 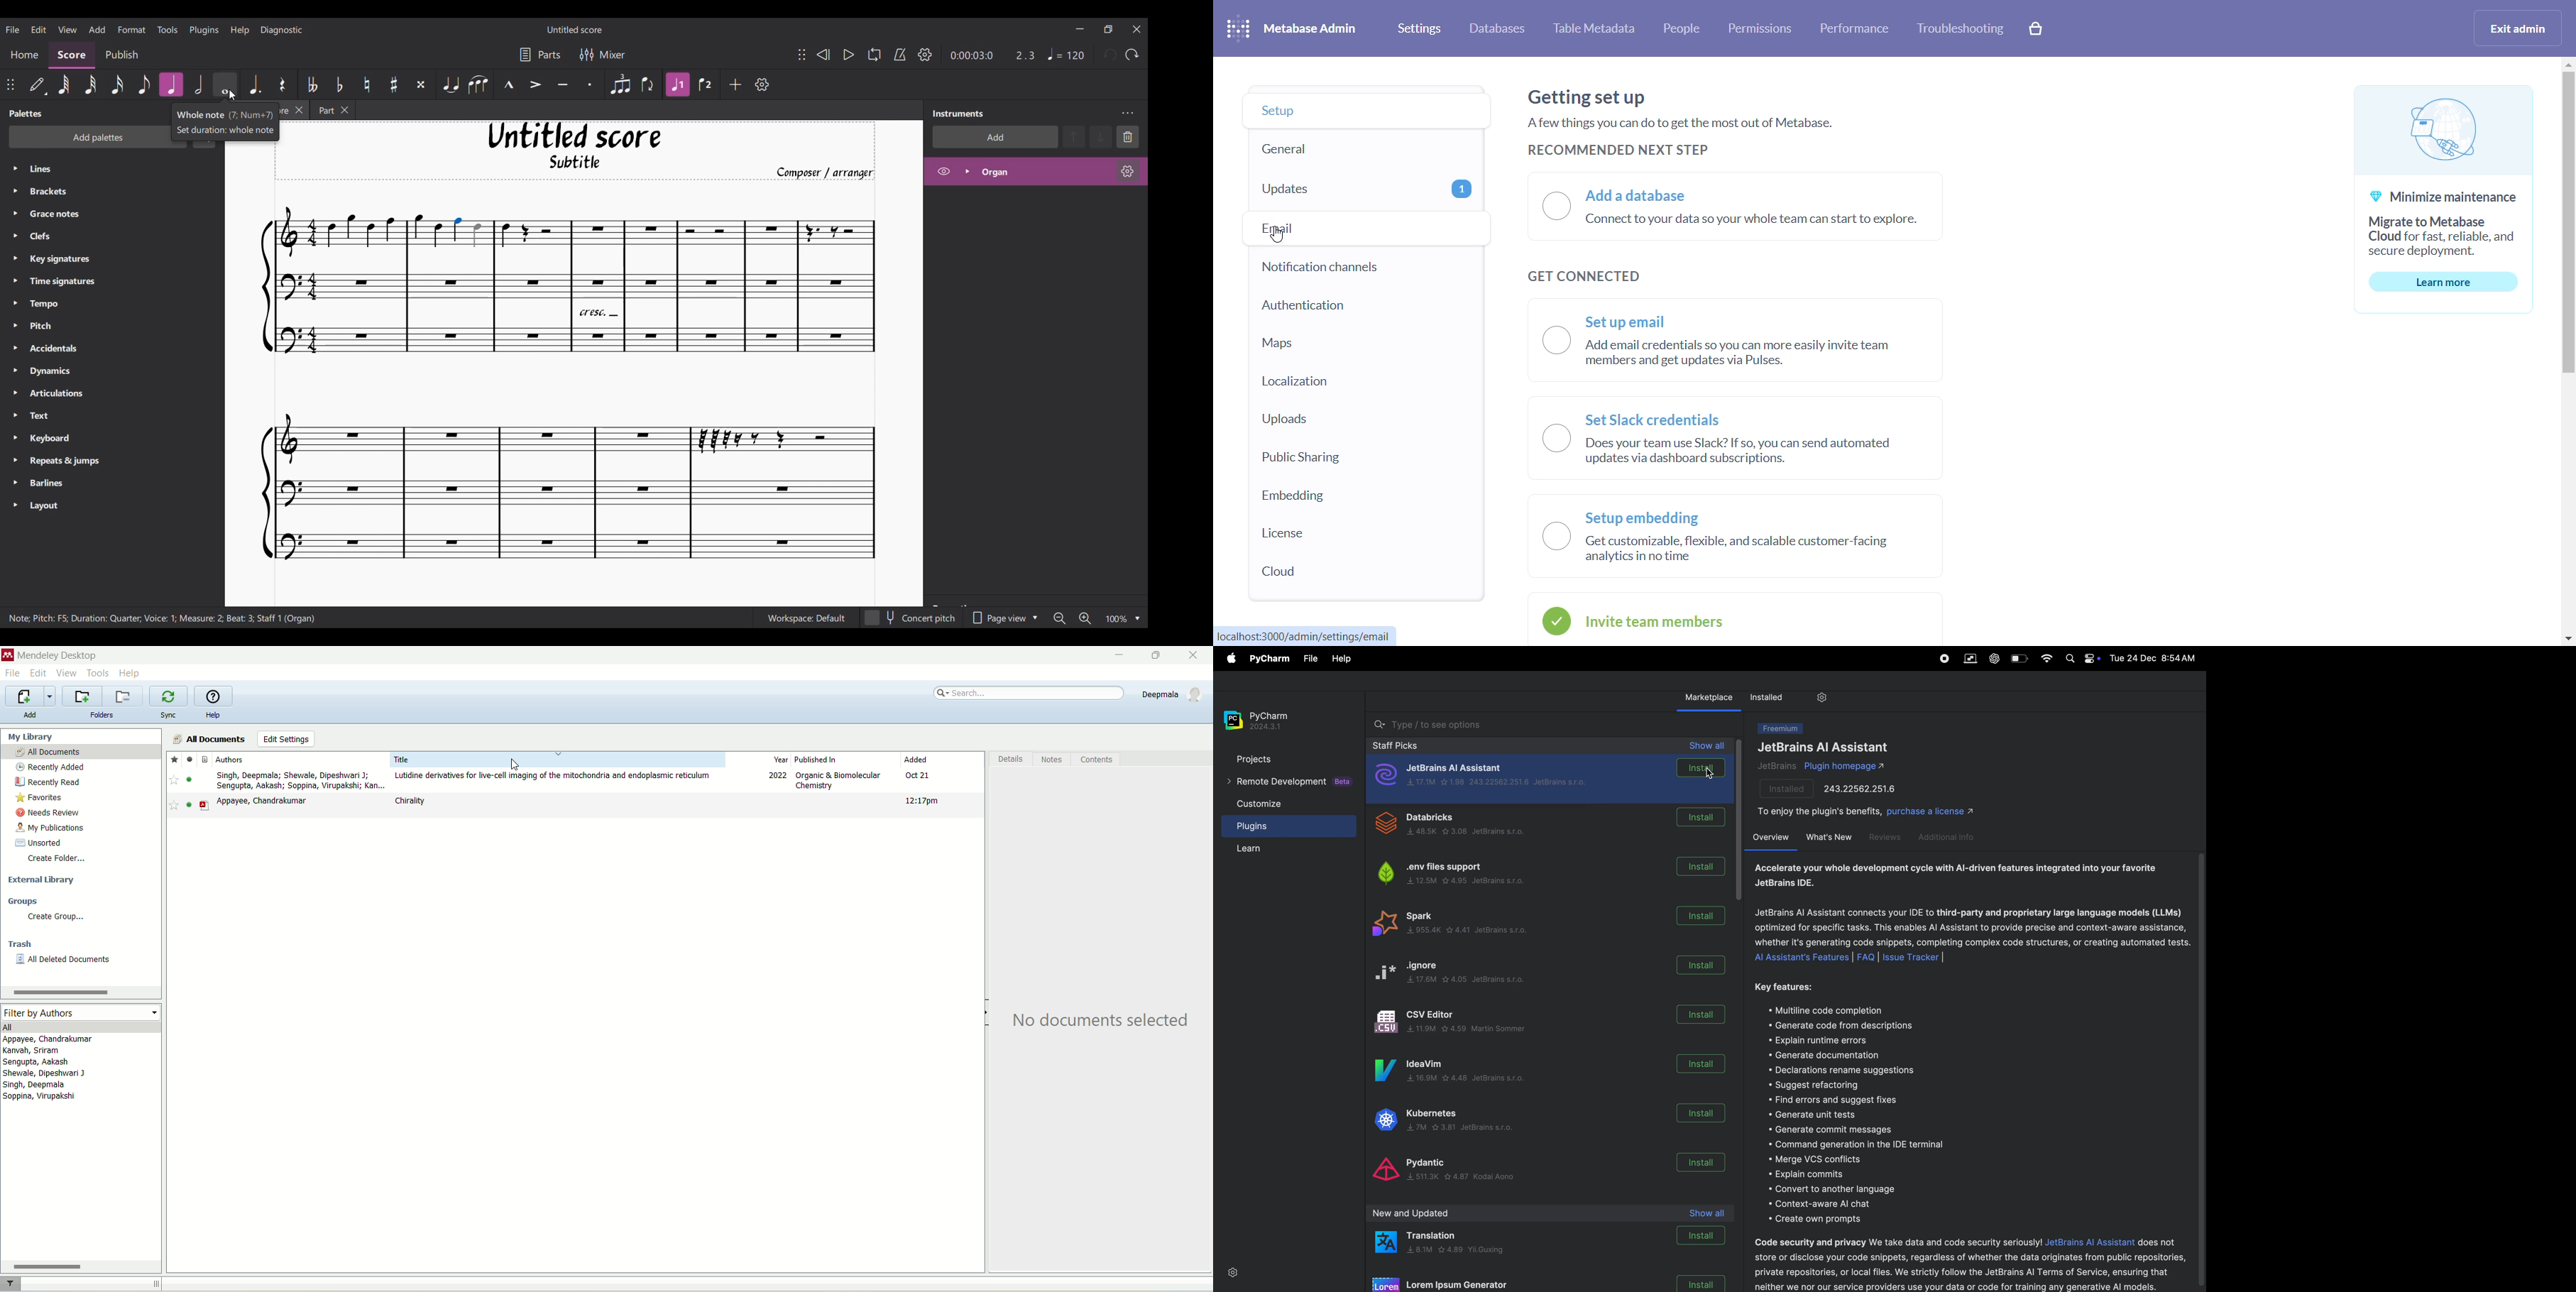 I want to click on document2, so click(x=576, y=808).